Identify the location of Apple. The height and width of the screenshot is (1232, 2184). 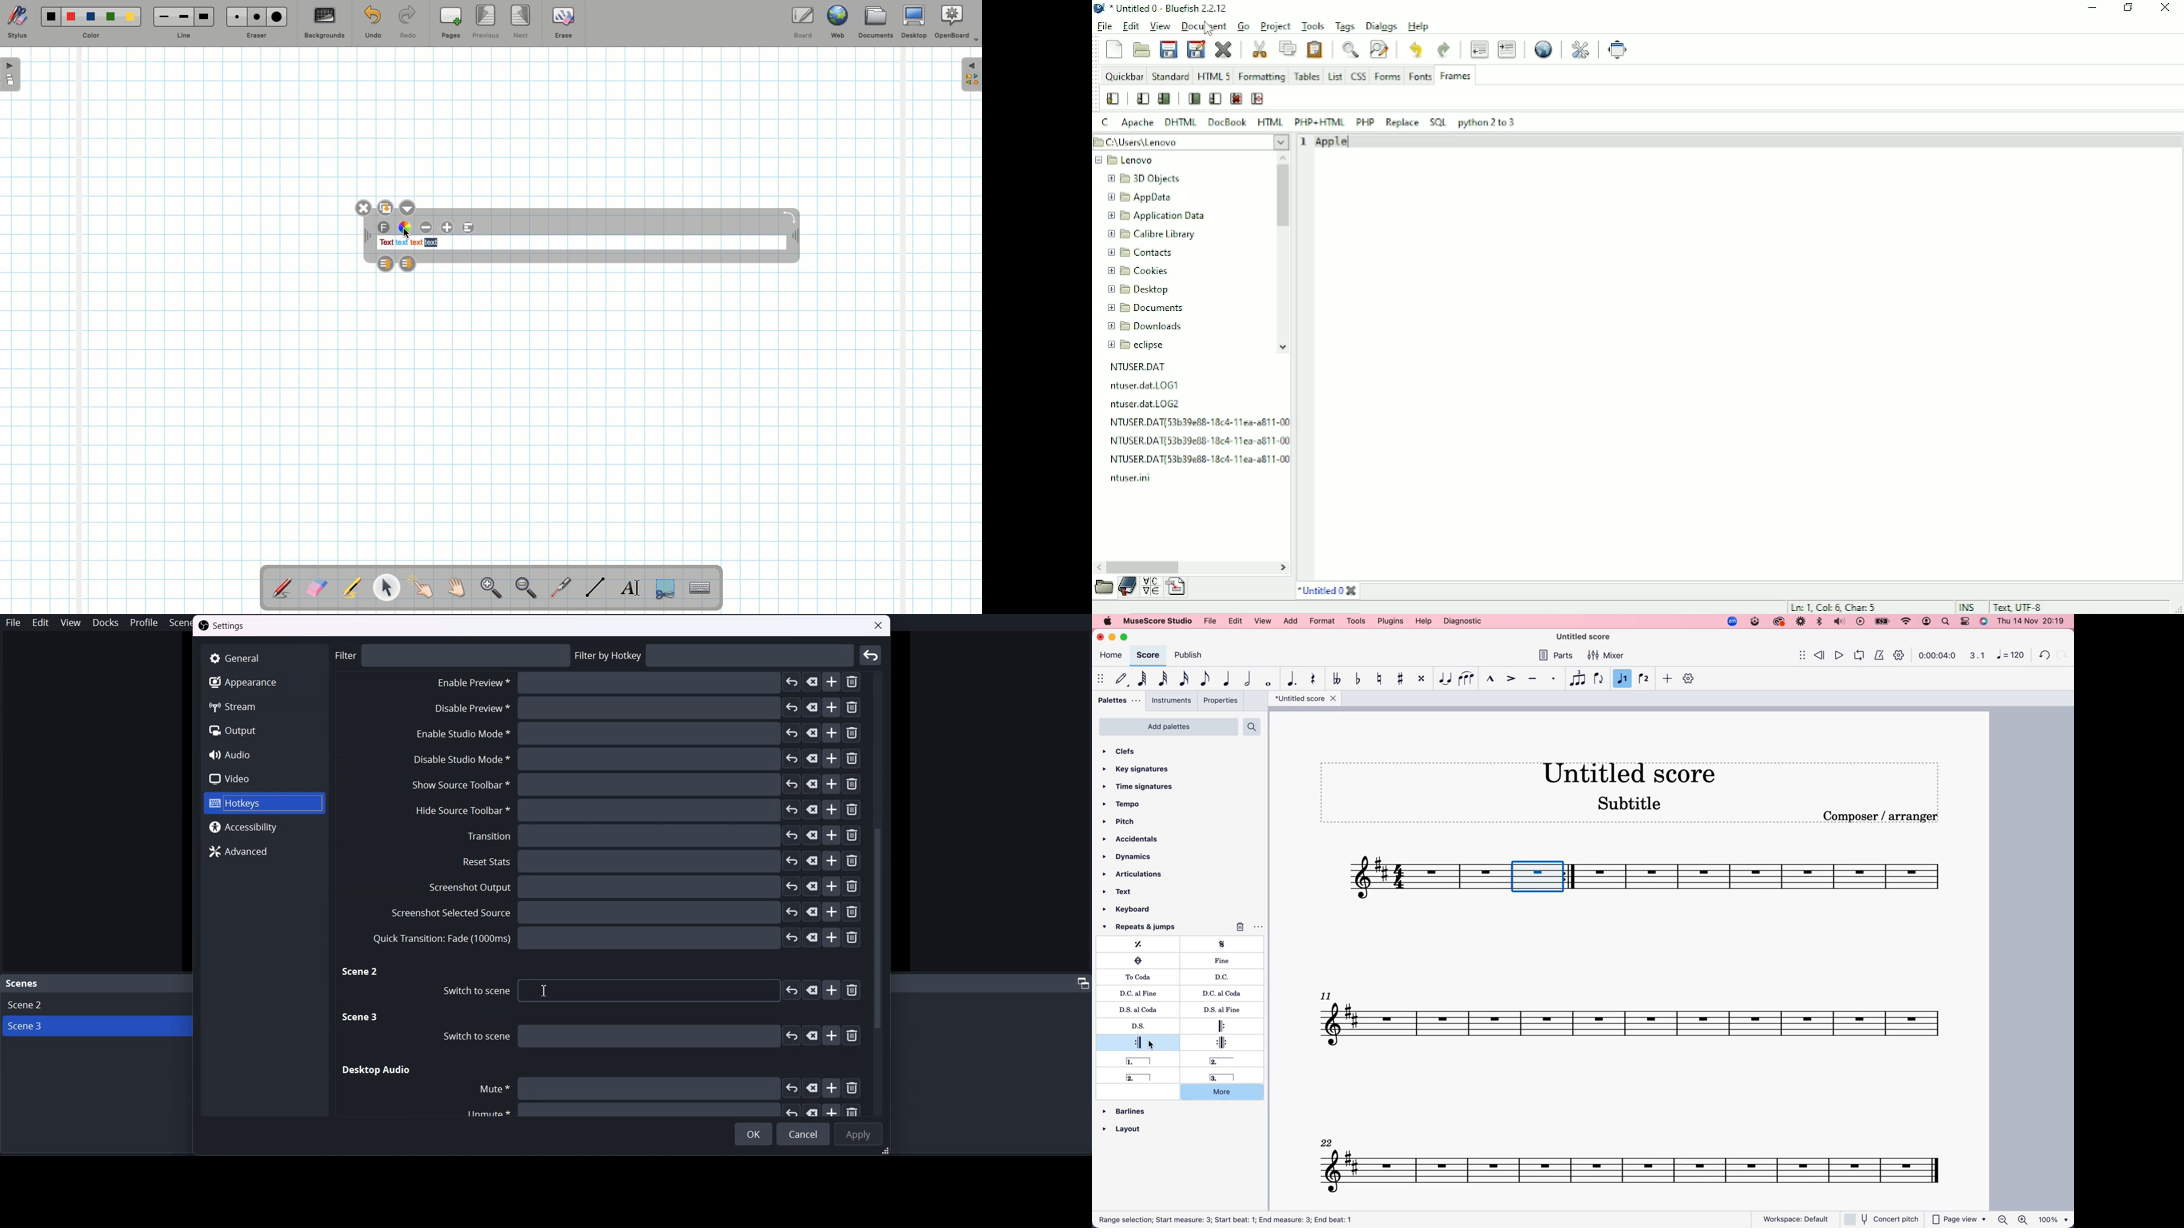
(1336, 142).